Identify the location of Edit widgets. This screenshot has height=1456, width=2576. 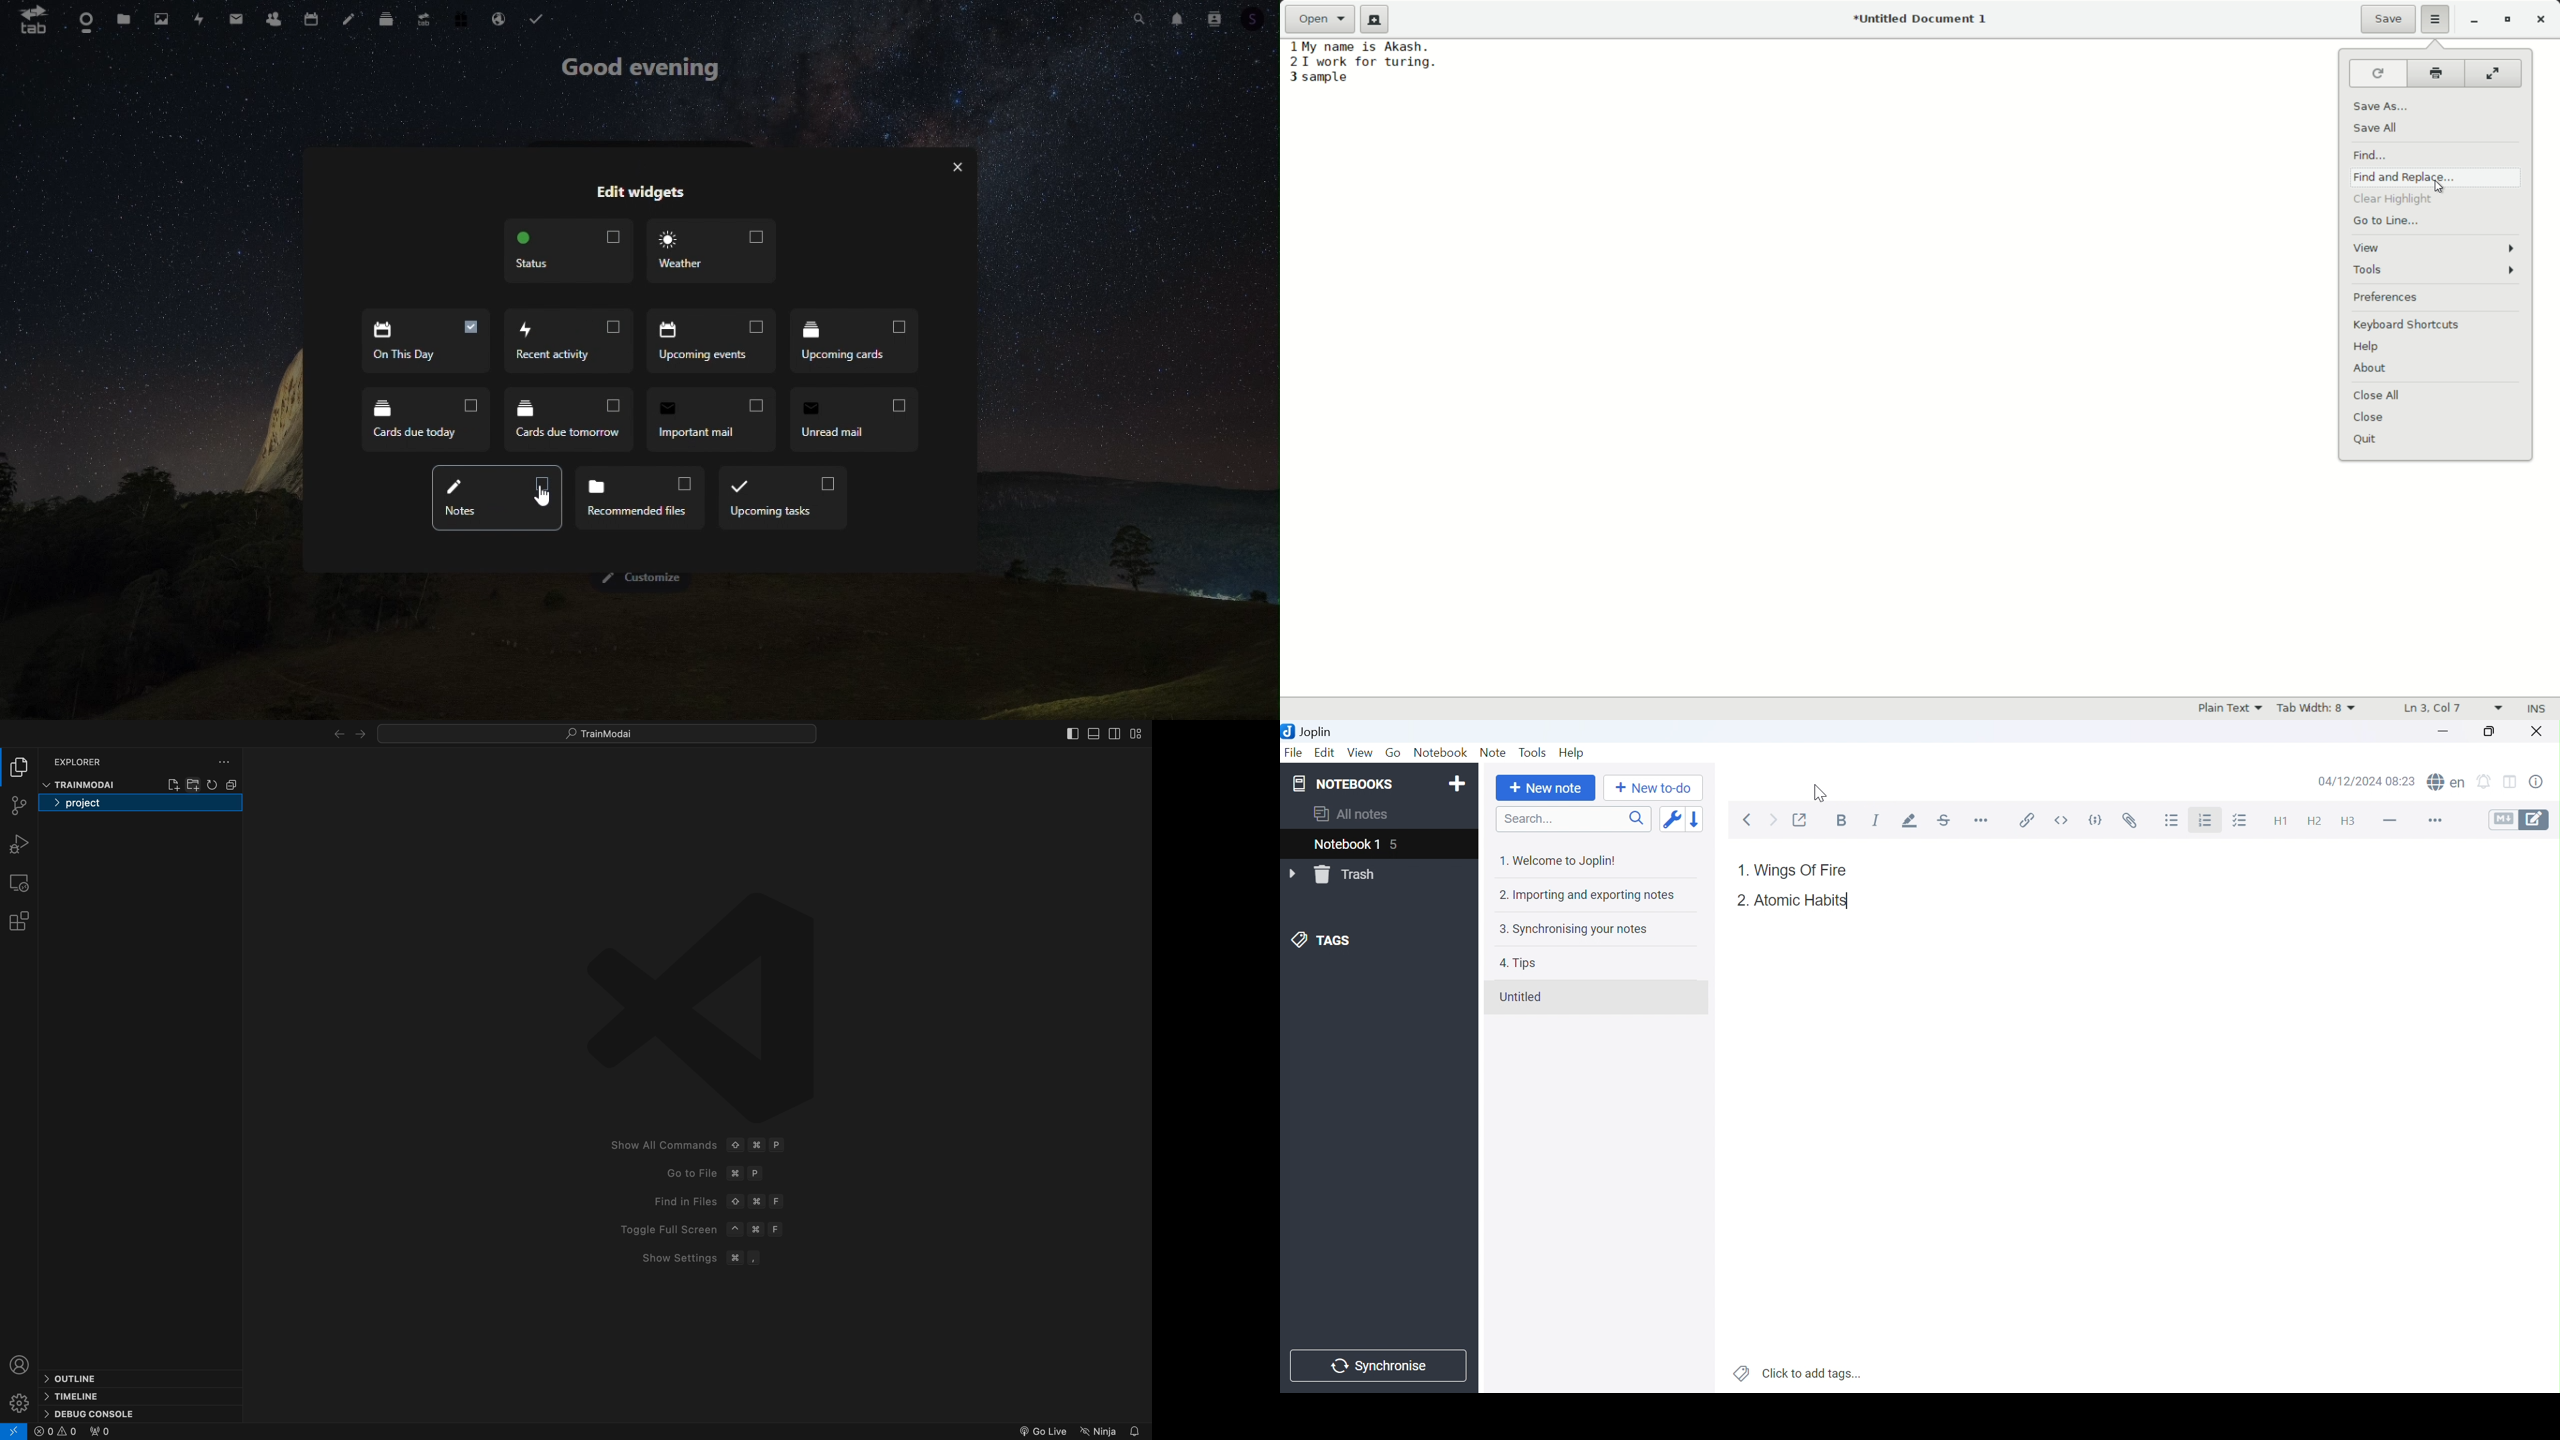
(639, 192).